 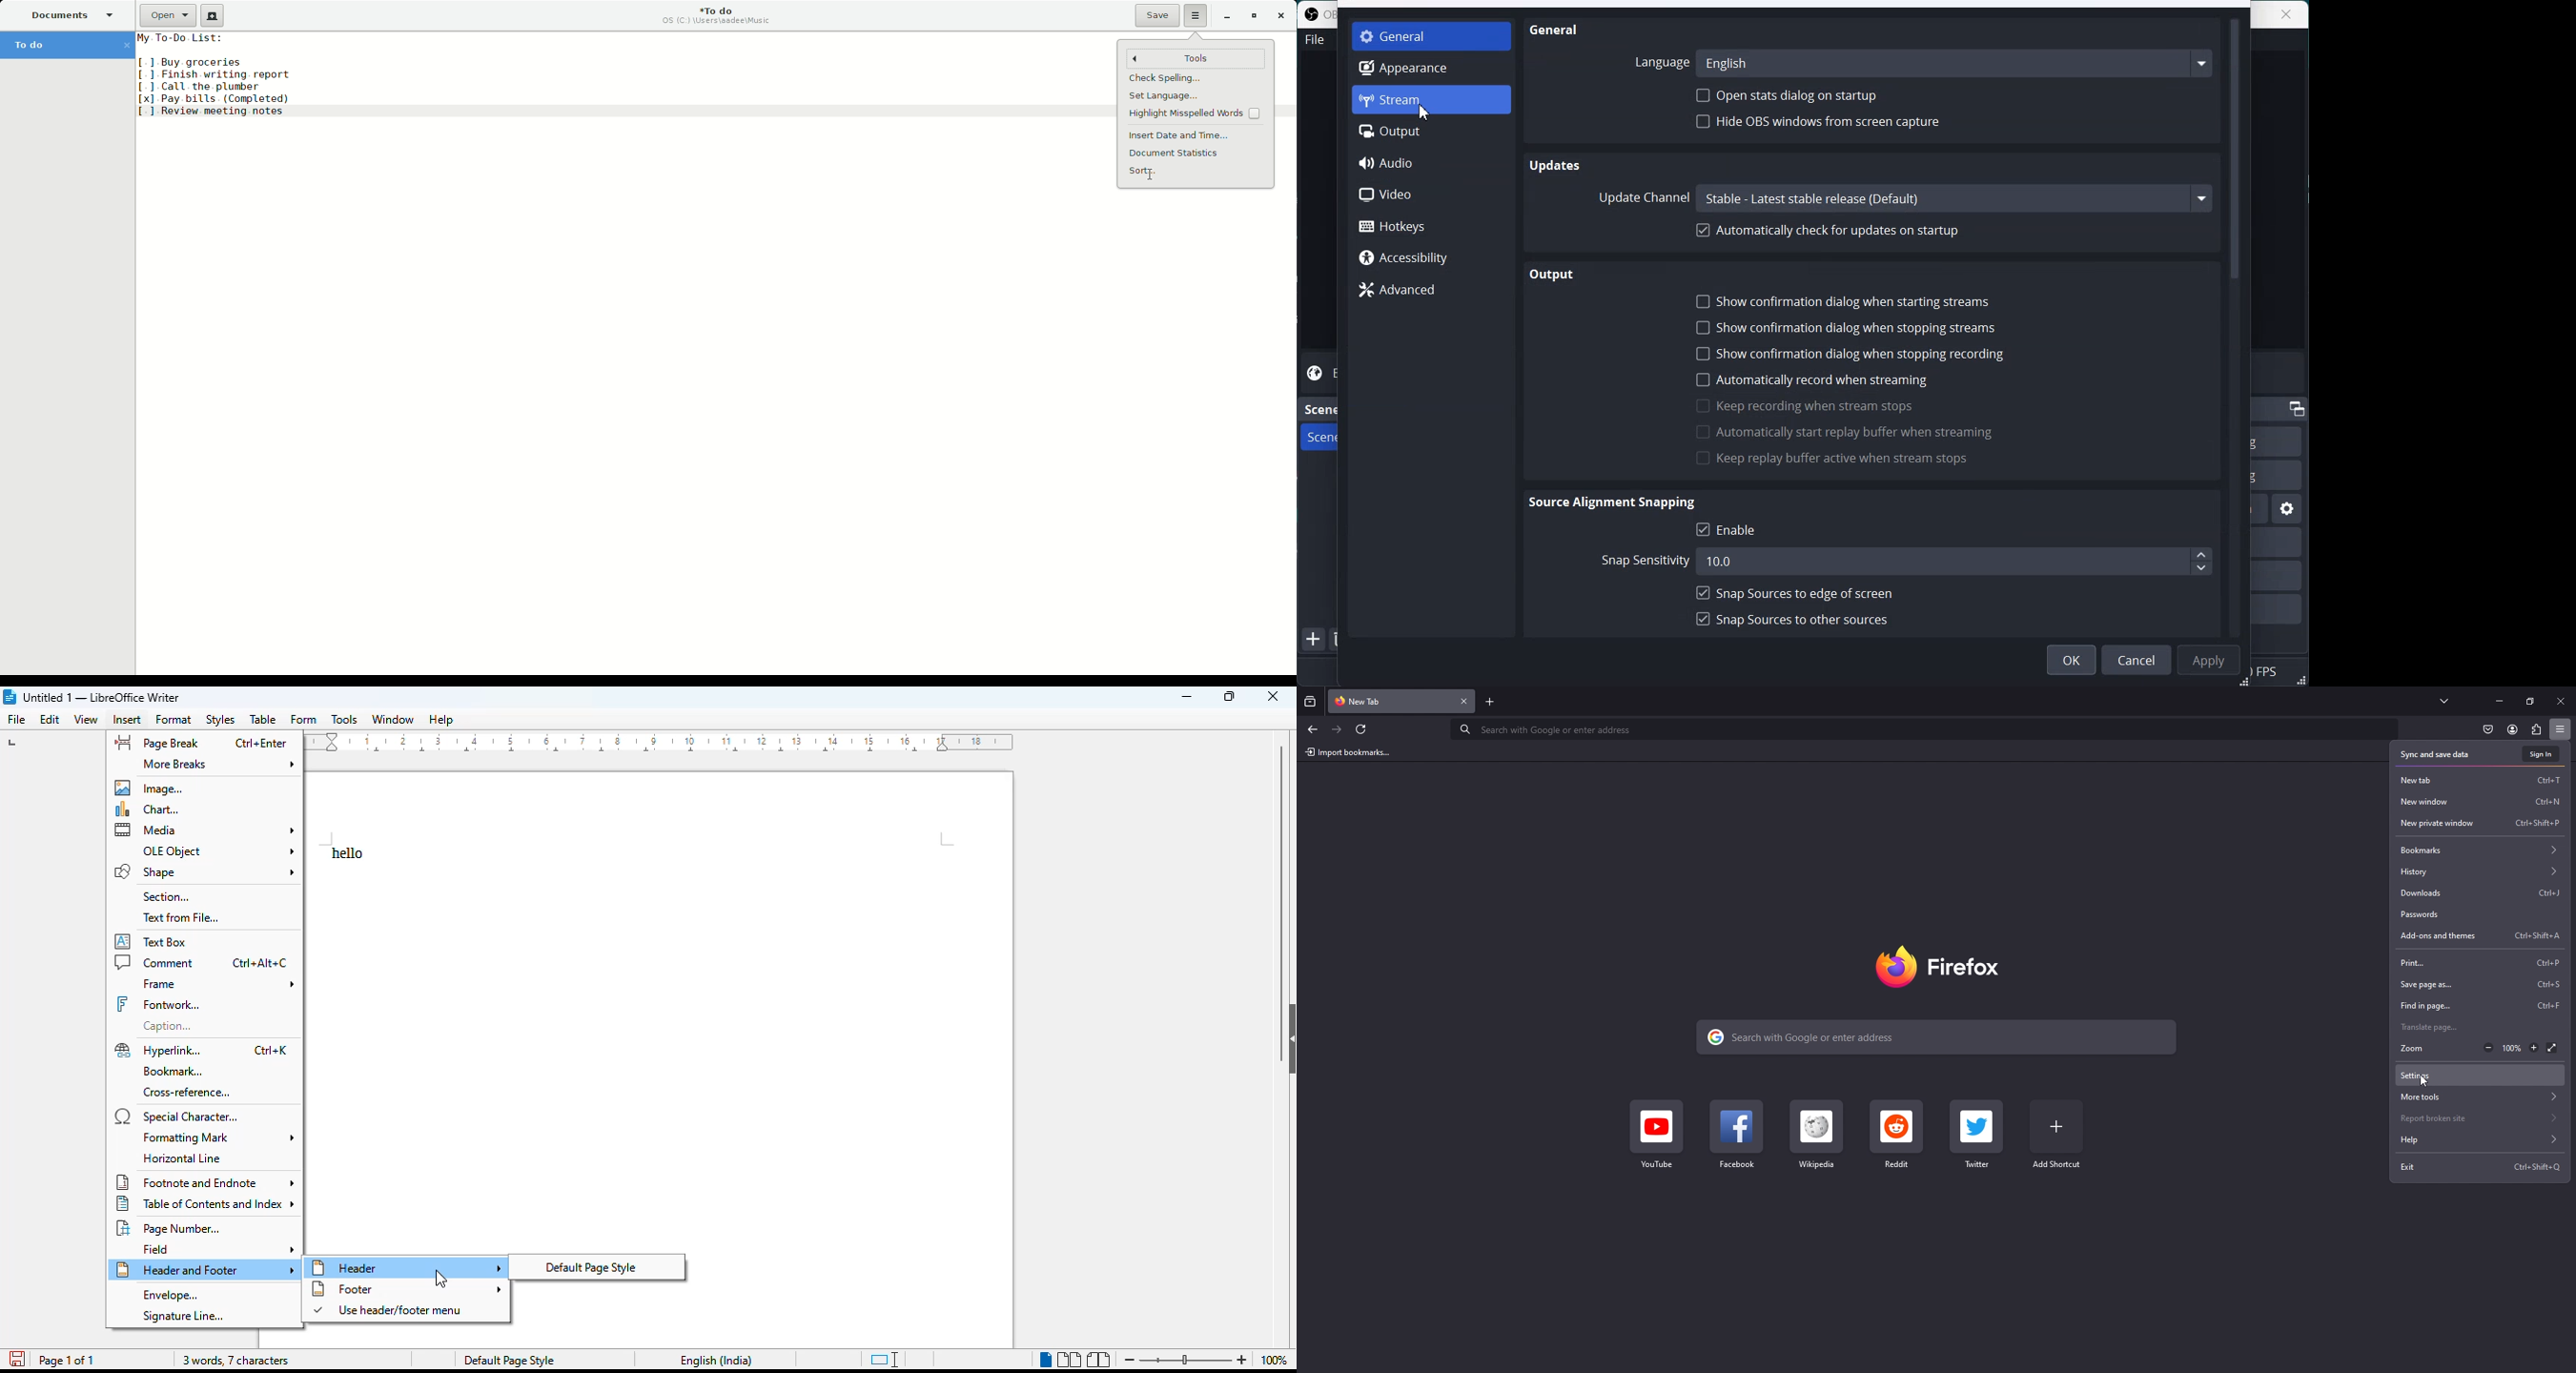 I want to click on Stable - Latest stable release (Default), so click(x=1953, y=197).